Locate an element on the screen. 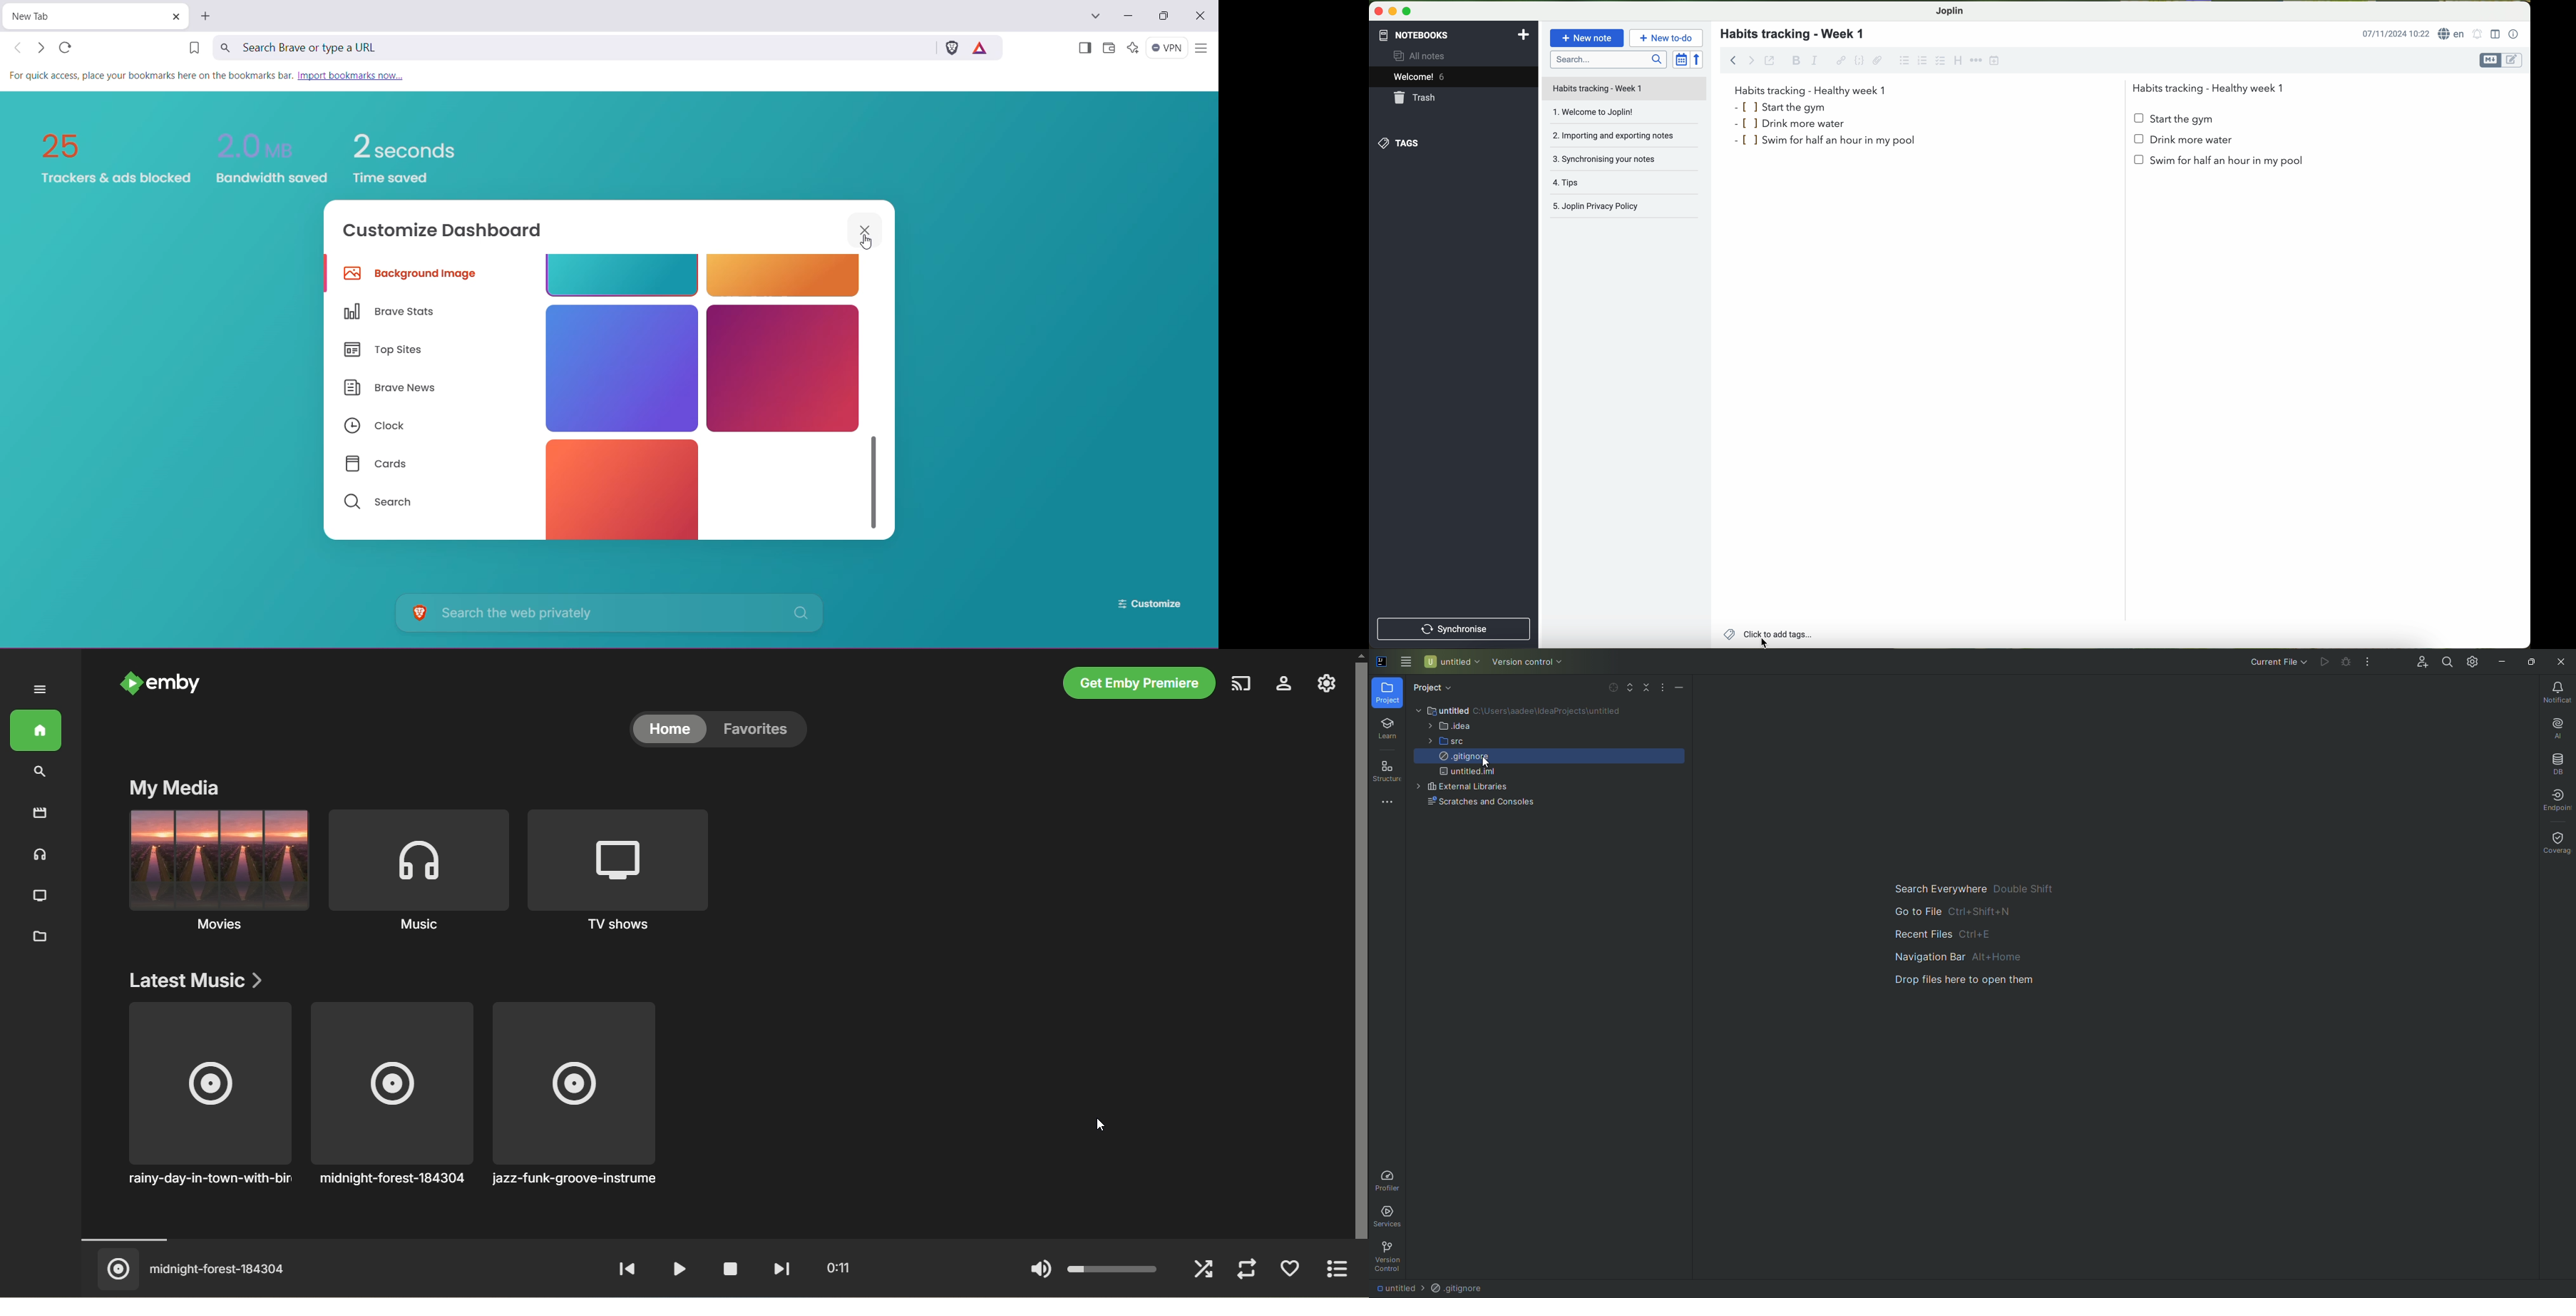 The width and height of the screenshot is (2576, 1316). start the gym is located at coordinates (2175, 119).